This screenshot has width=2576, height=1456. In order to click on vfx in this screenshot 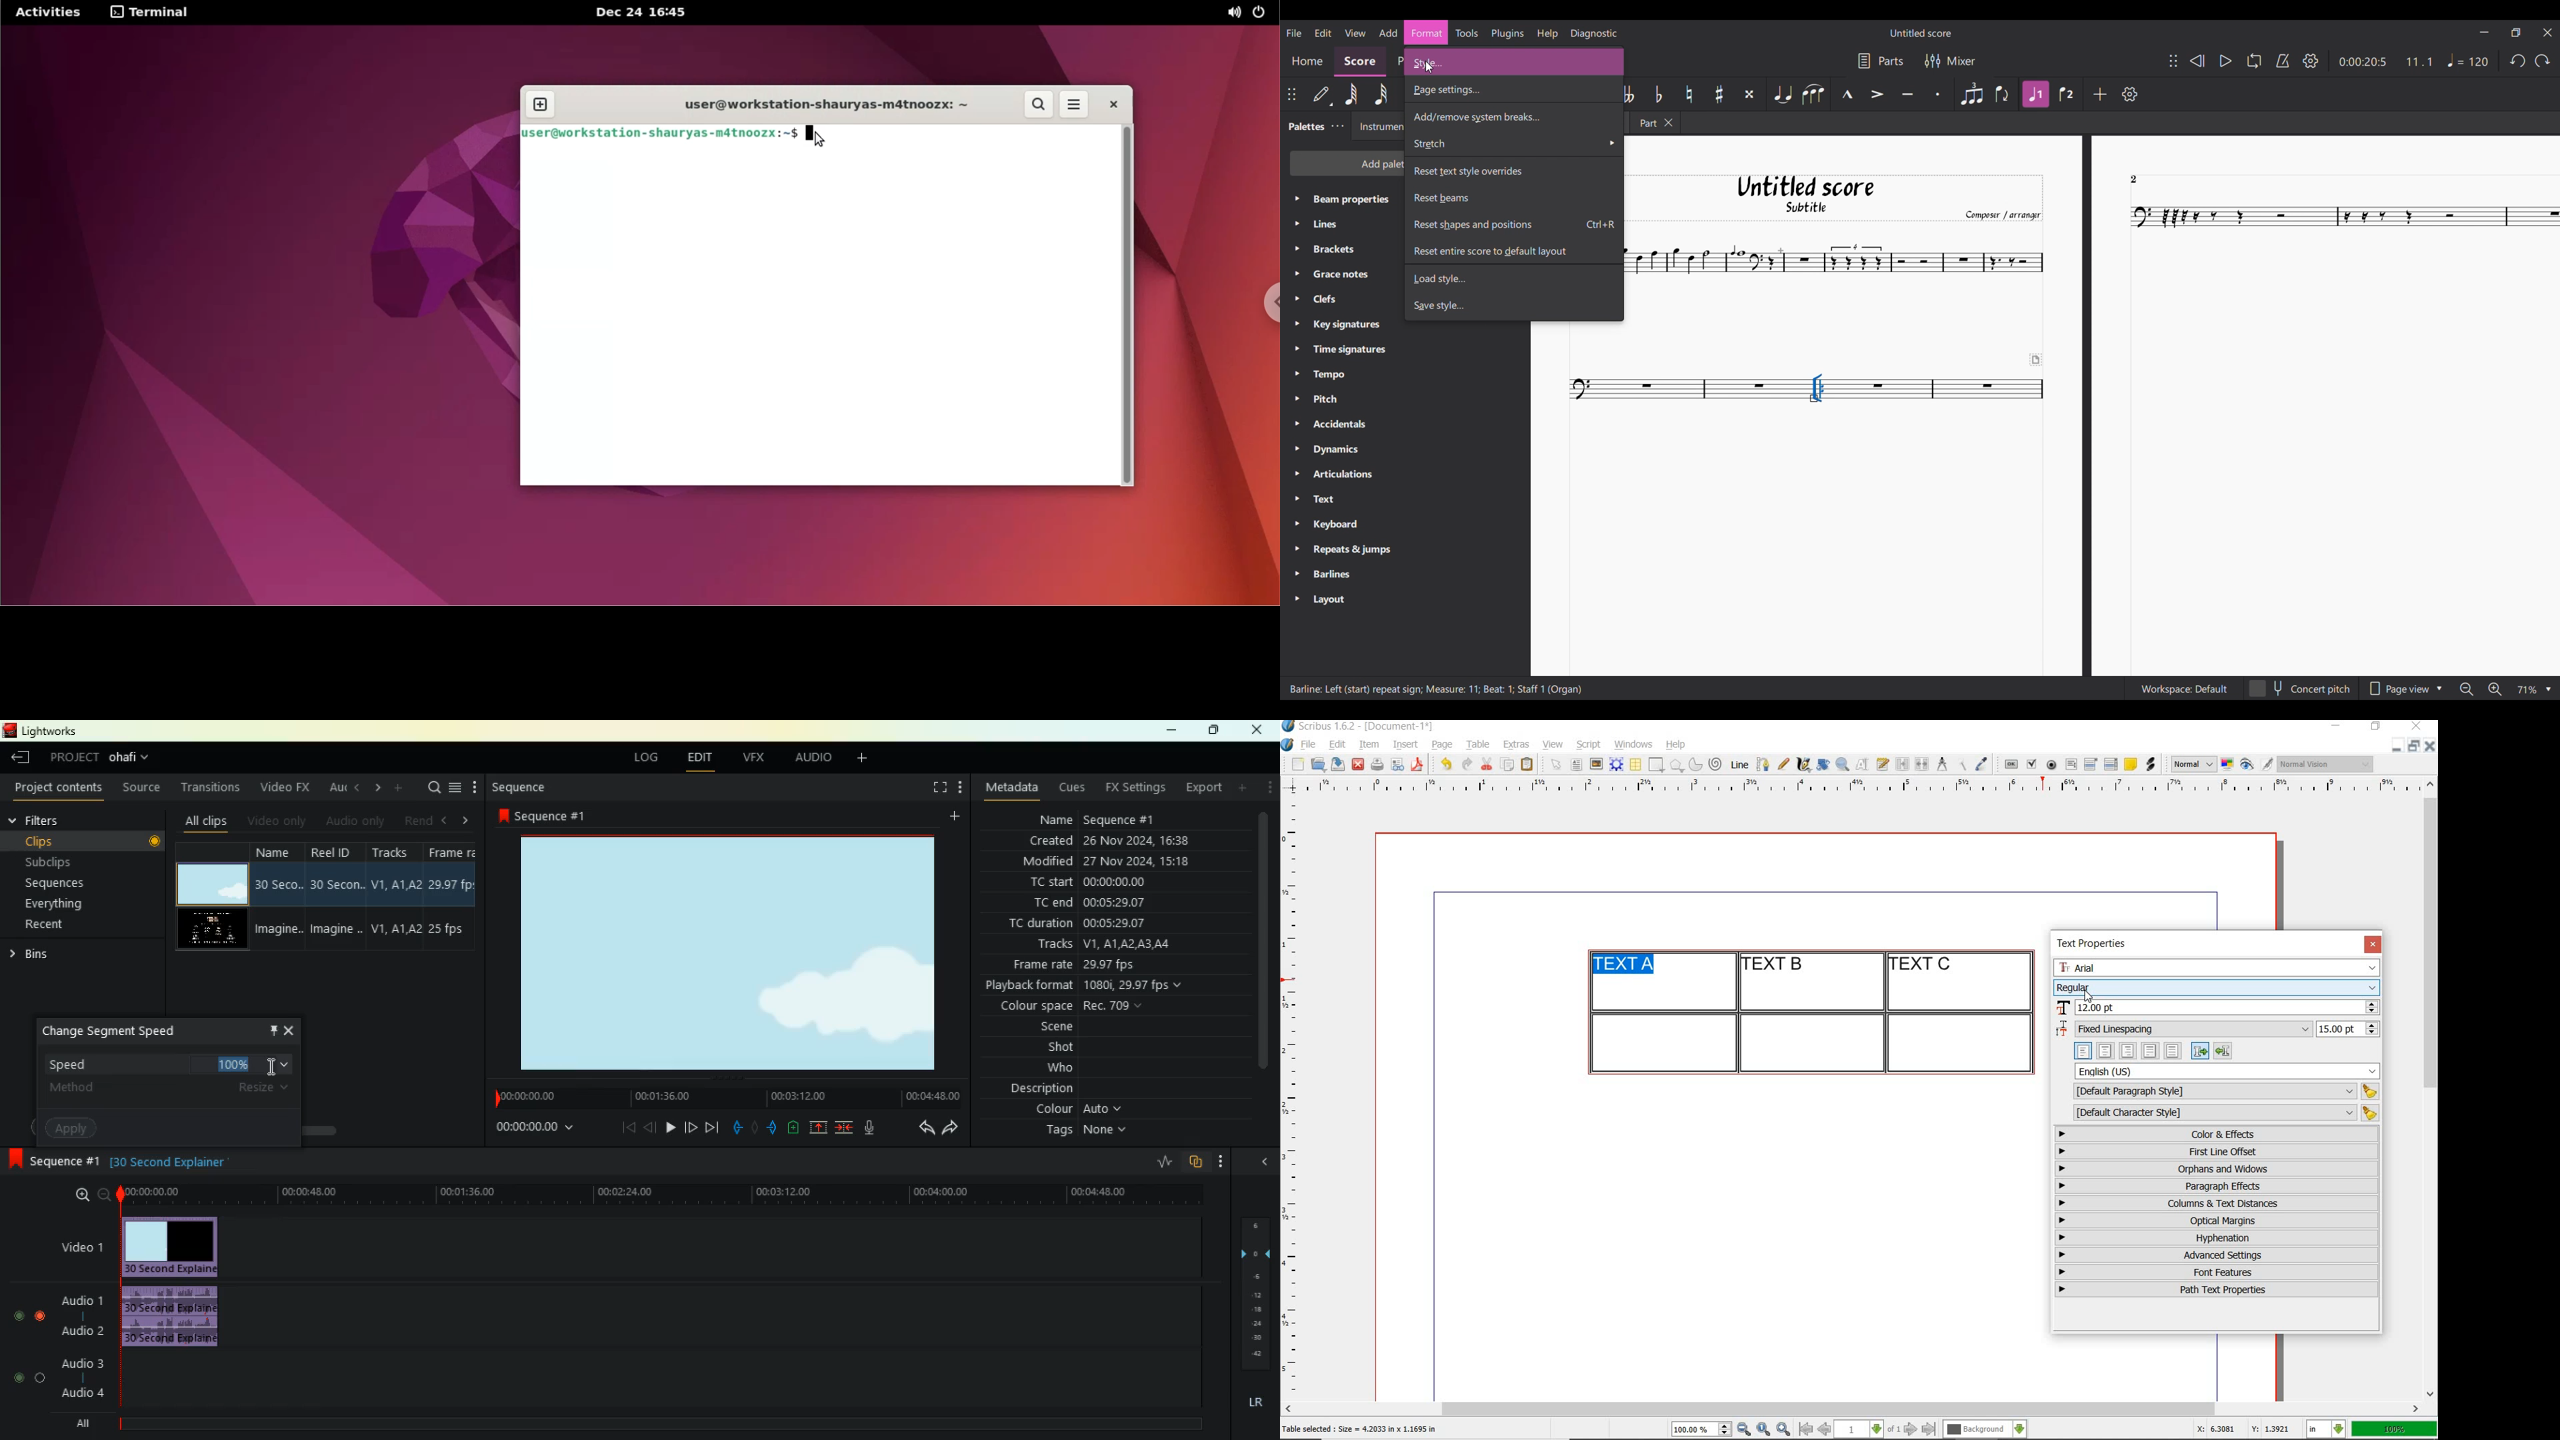, I will do `click(758, 757)`.